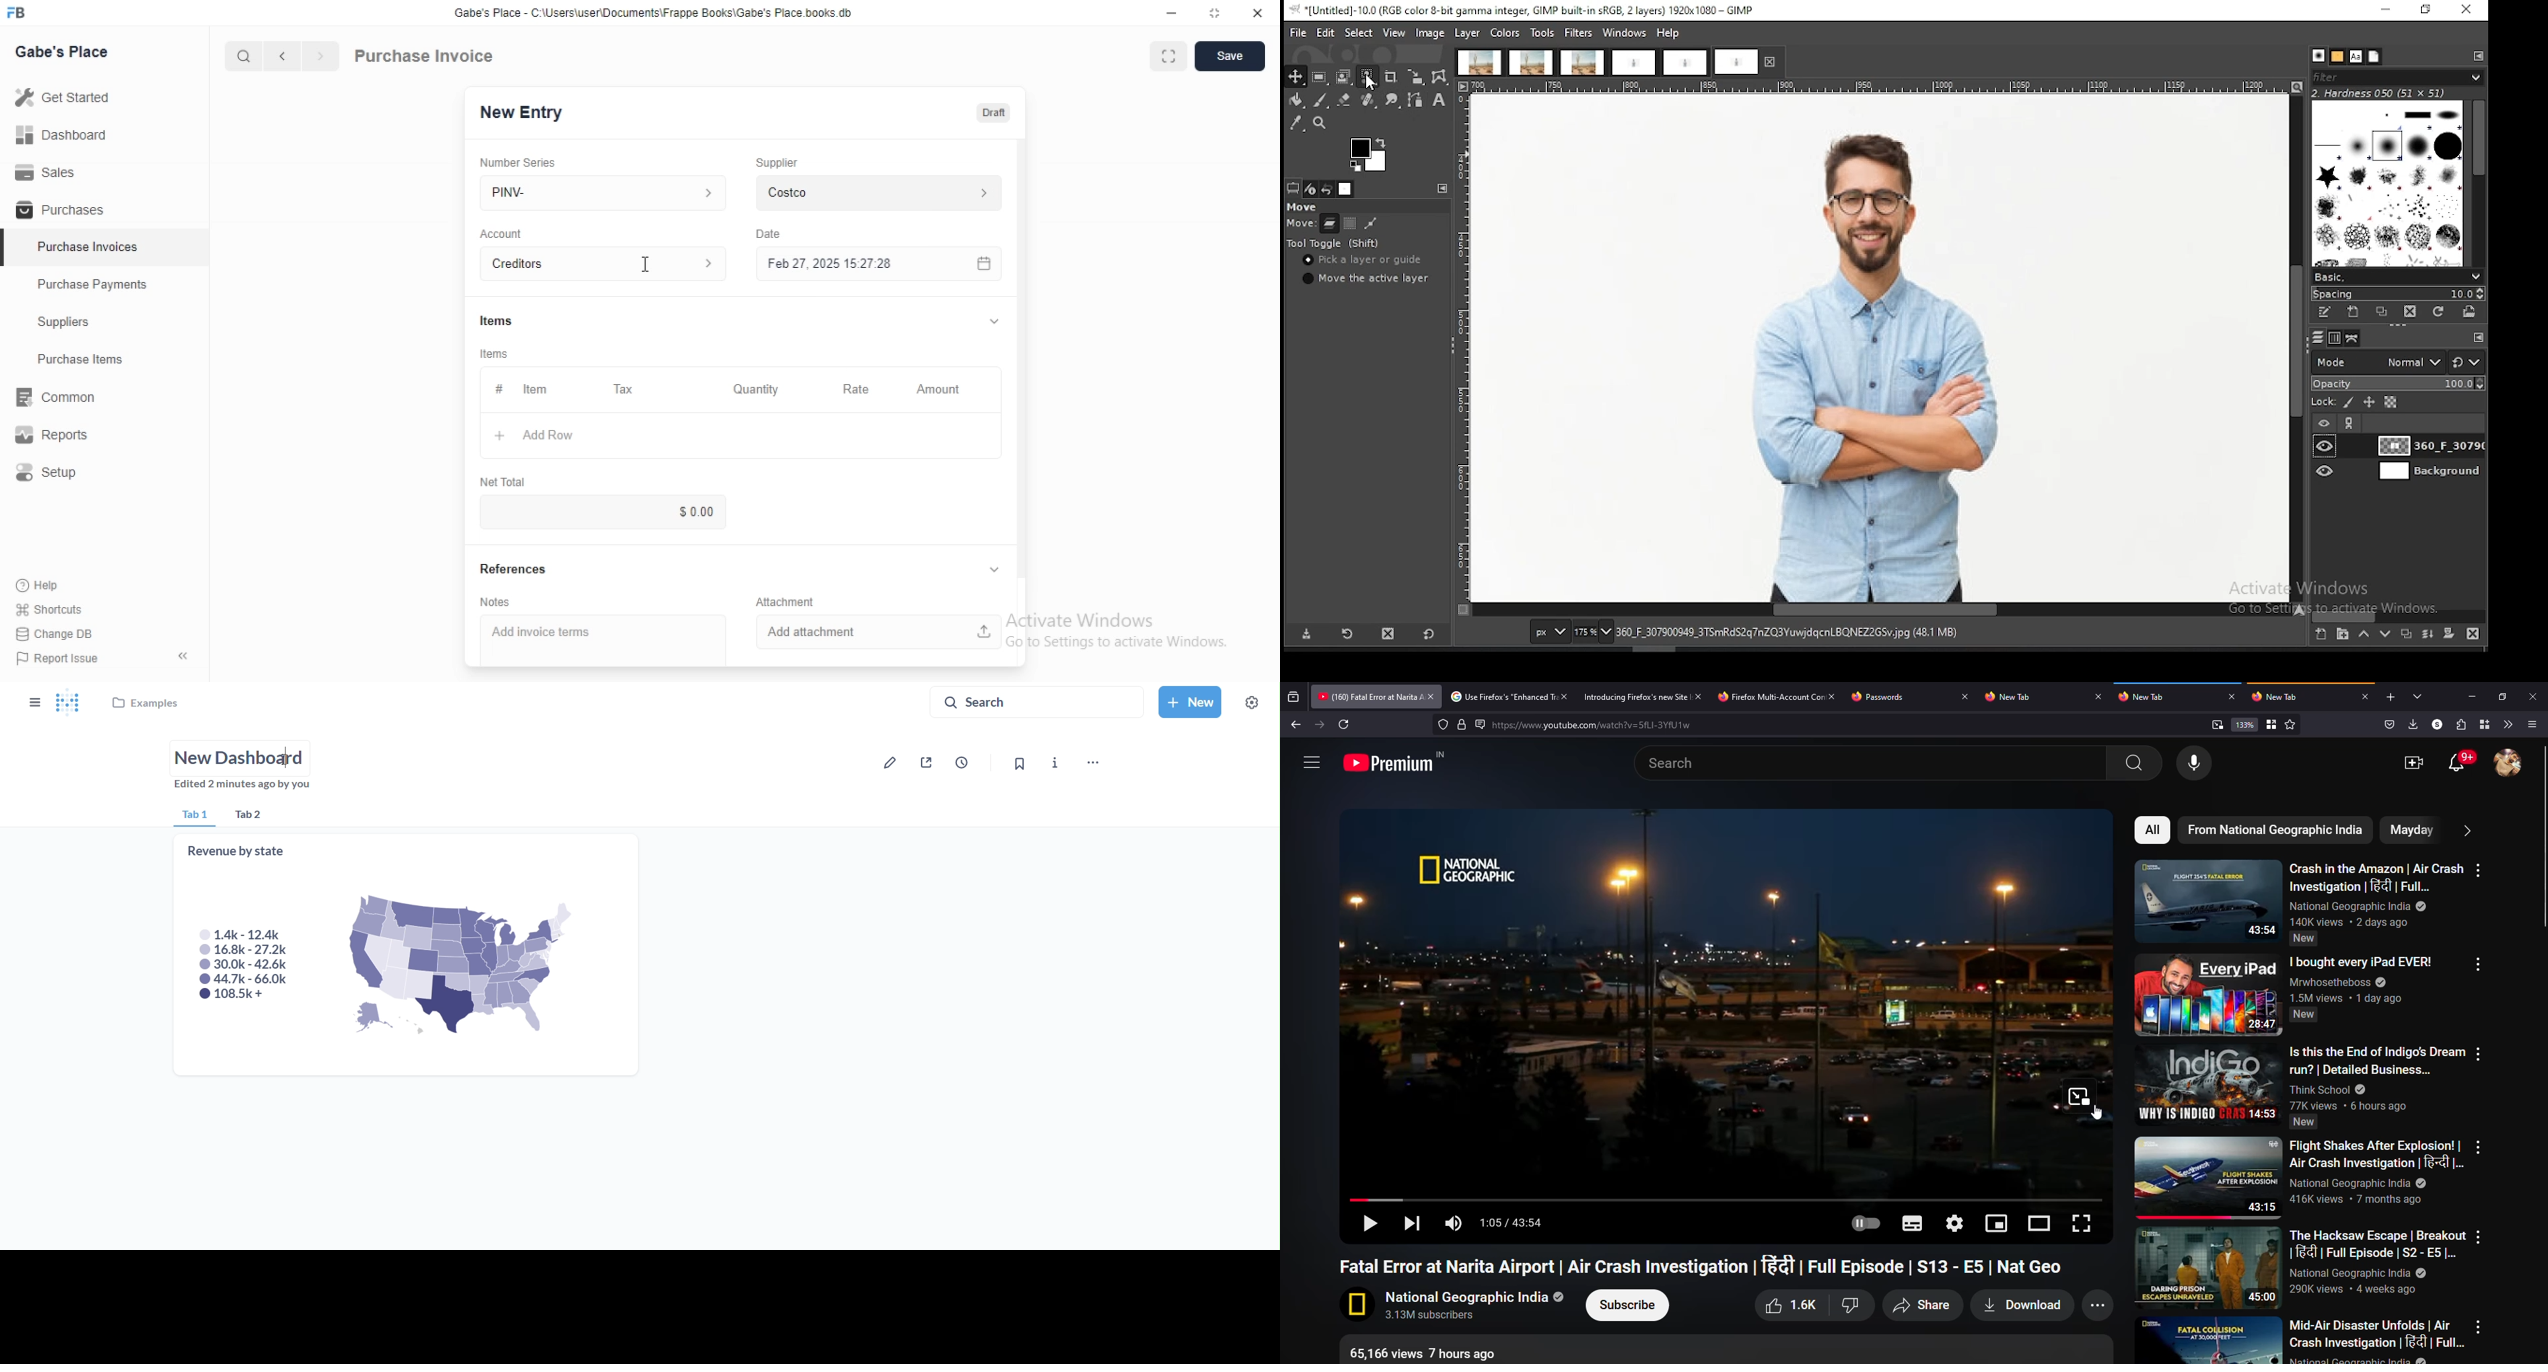 Image resolution: width=2548 pixels, height=1372 pixels. Describe the element at coordinates (2462, 763) in the screenshot. I see `otifications` at that location.